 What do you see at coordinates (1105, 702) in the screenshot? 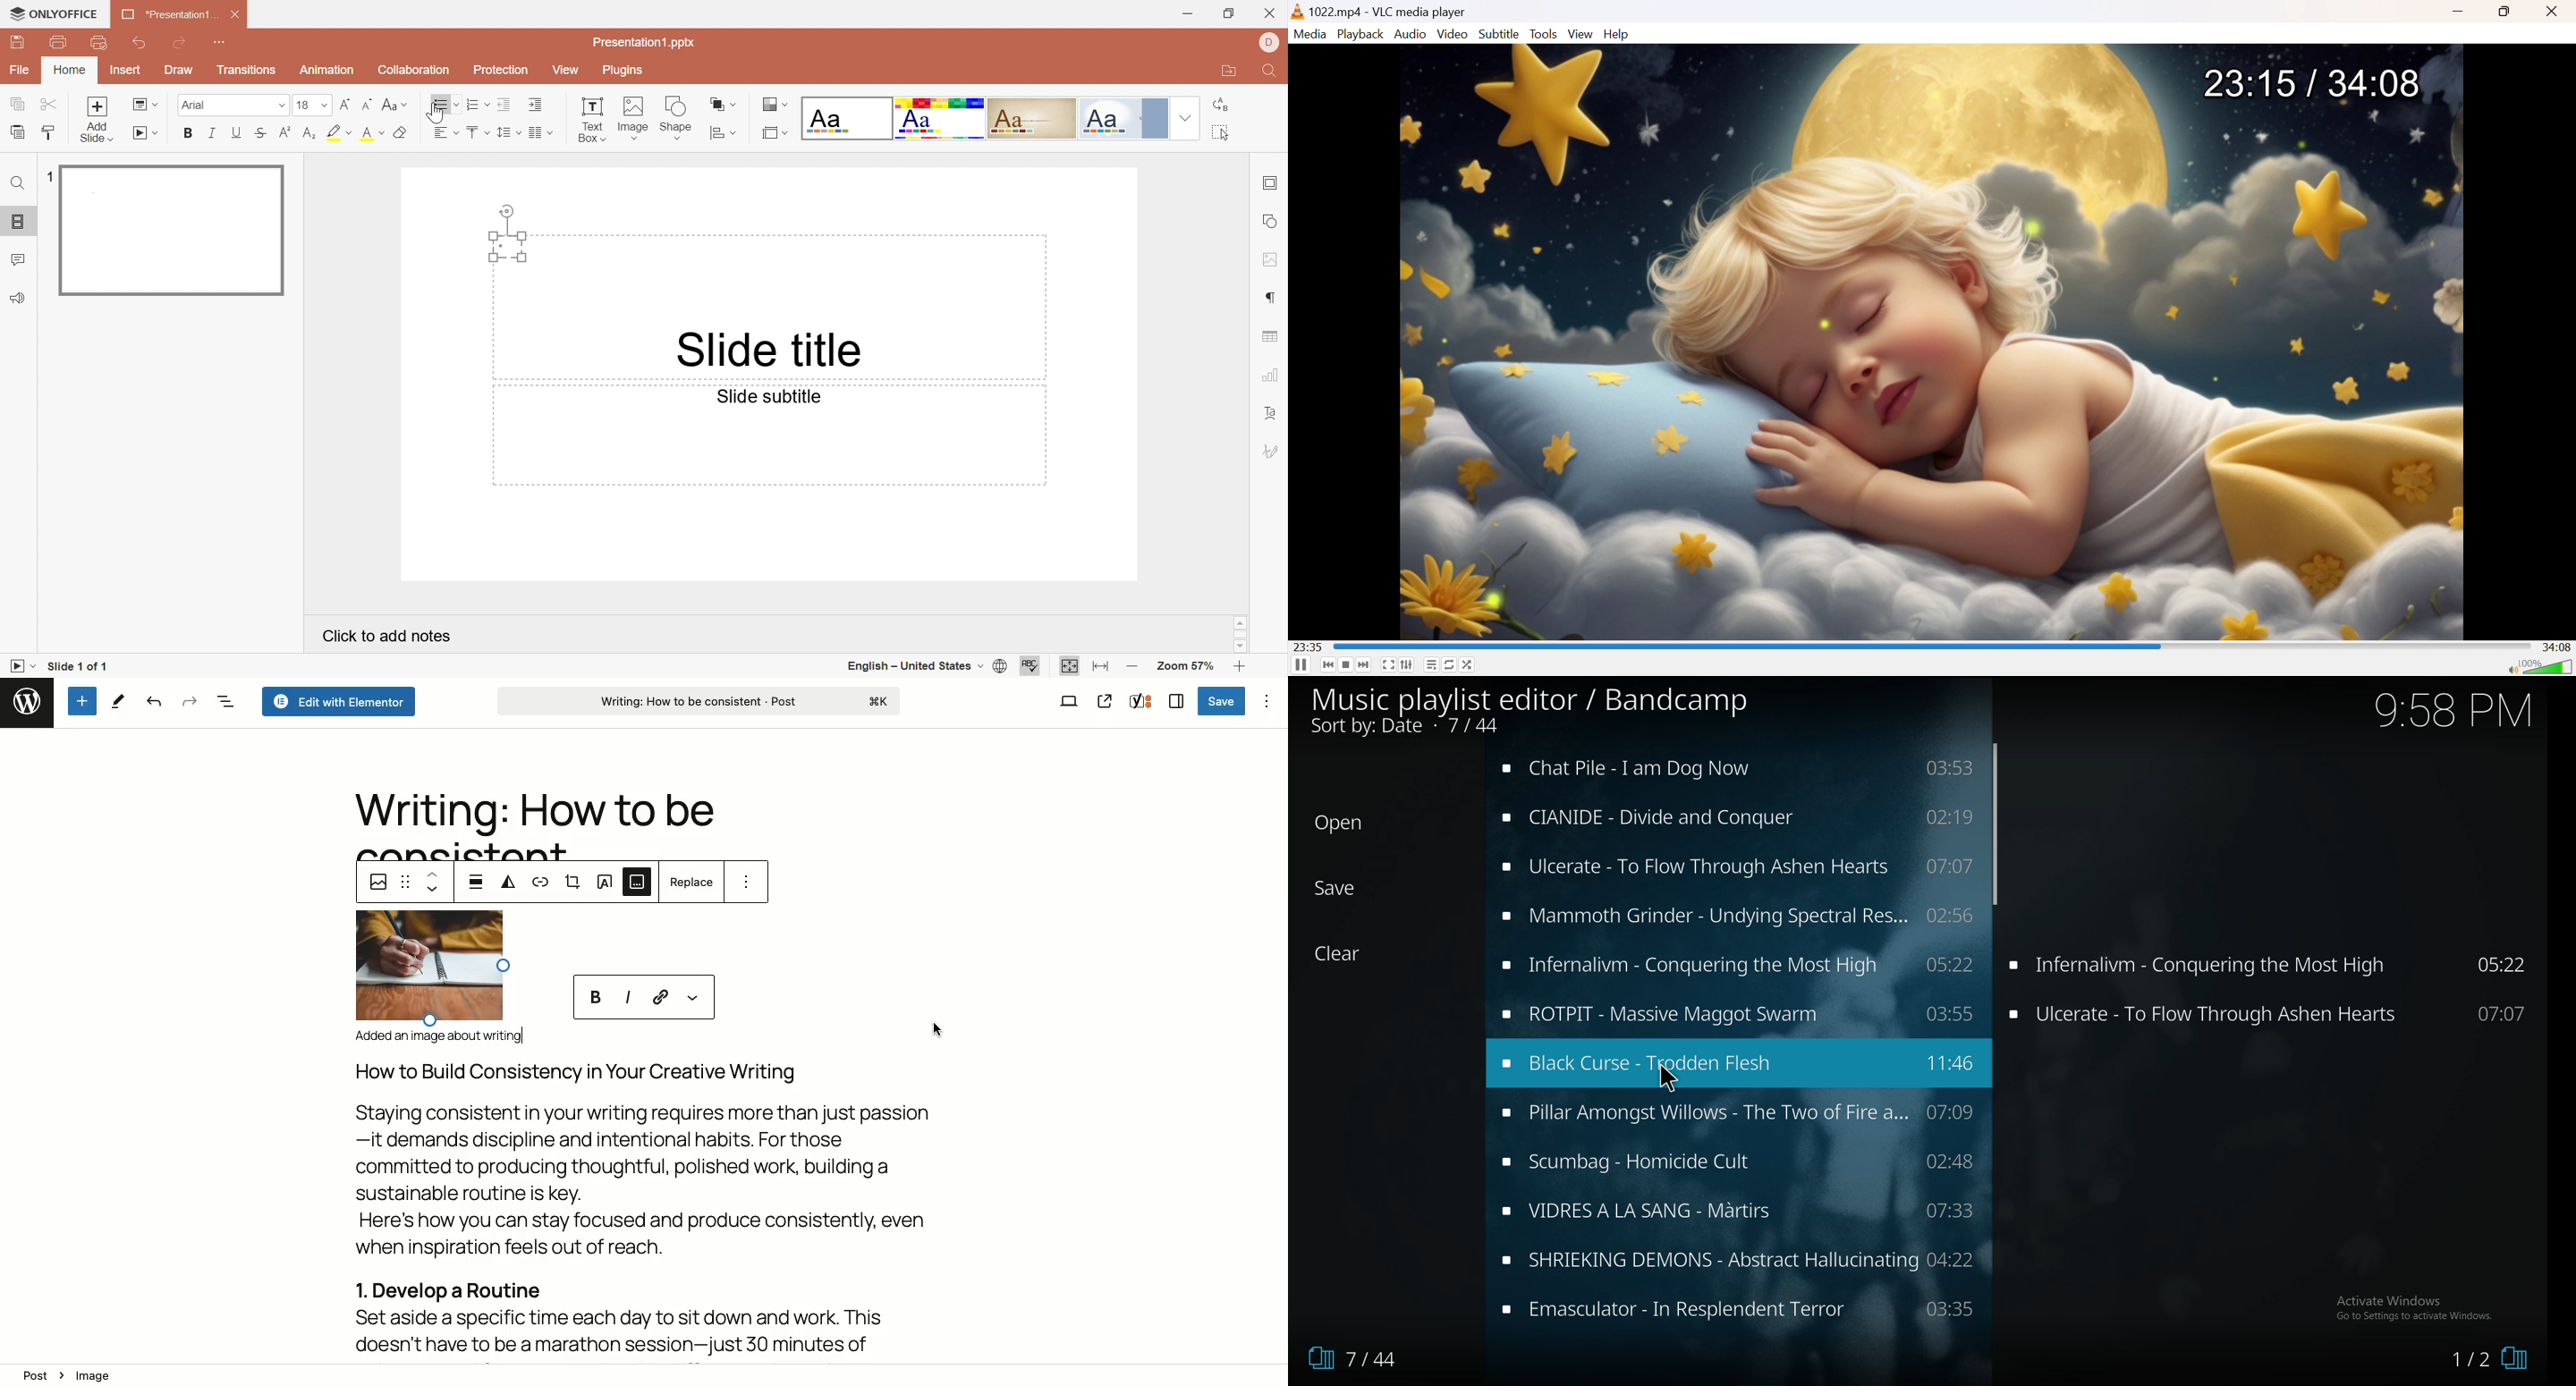
I see `View post` at bounding box center [1105, 702].